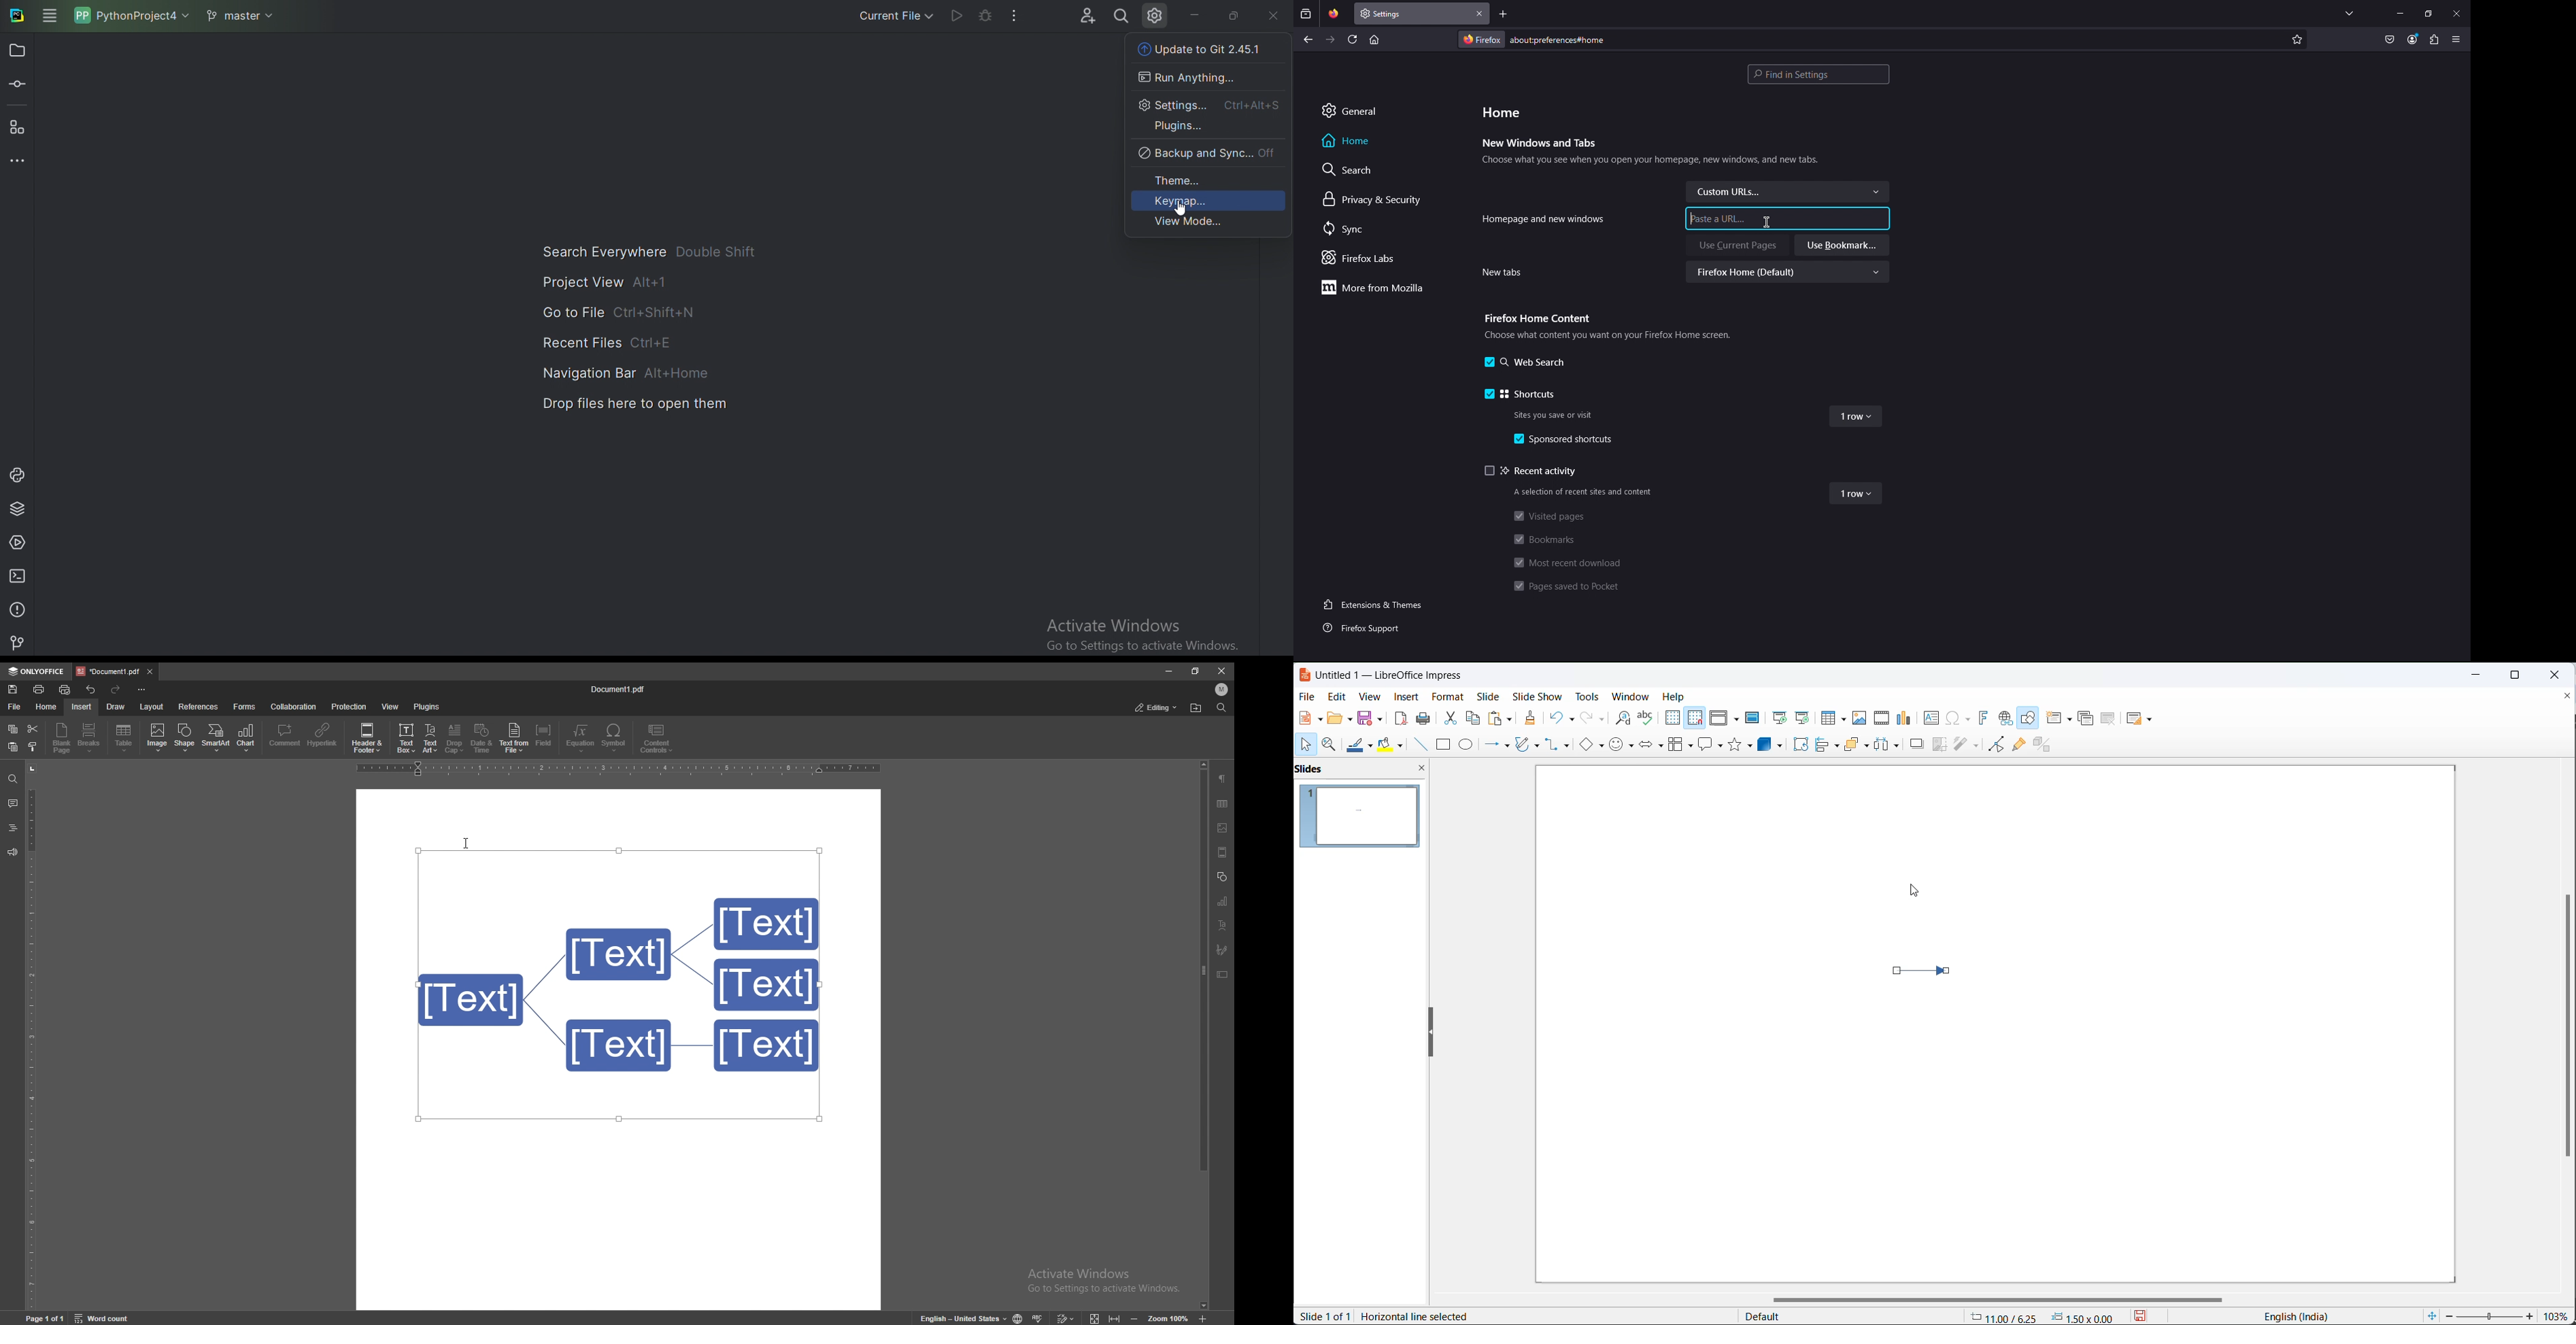 The height and width of the screenshot is (1344, 2576). What do you see at coordinates (1888, 746) in the screenshot?
I see `distribute objects` at bounding box center [1888, 746].